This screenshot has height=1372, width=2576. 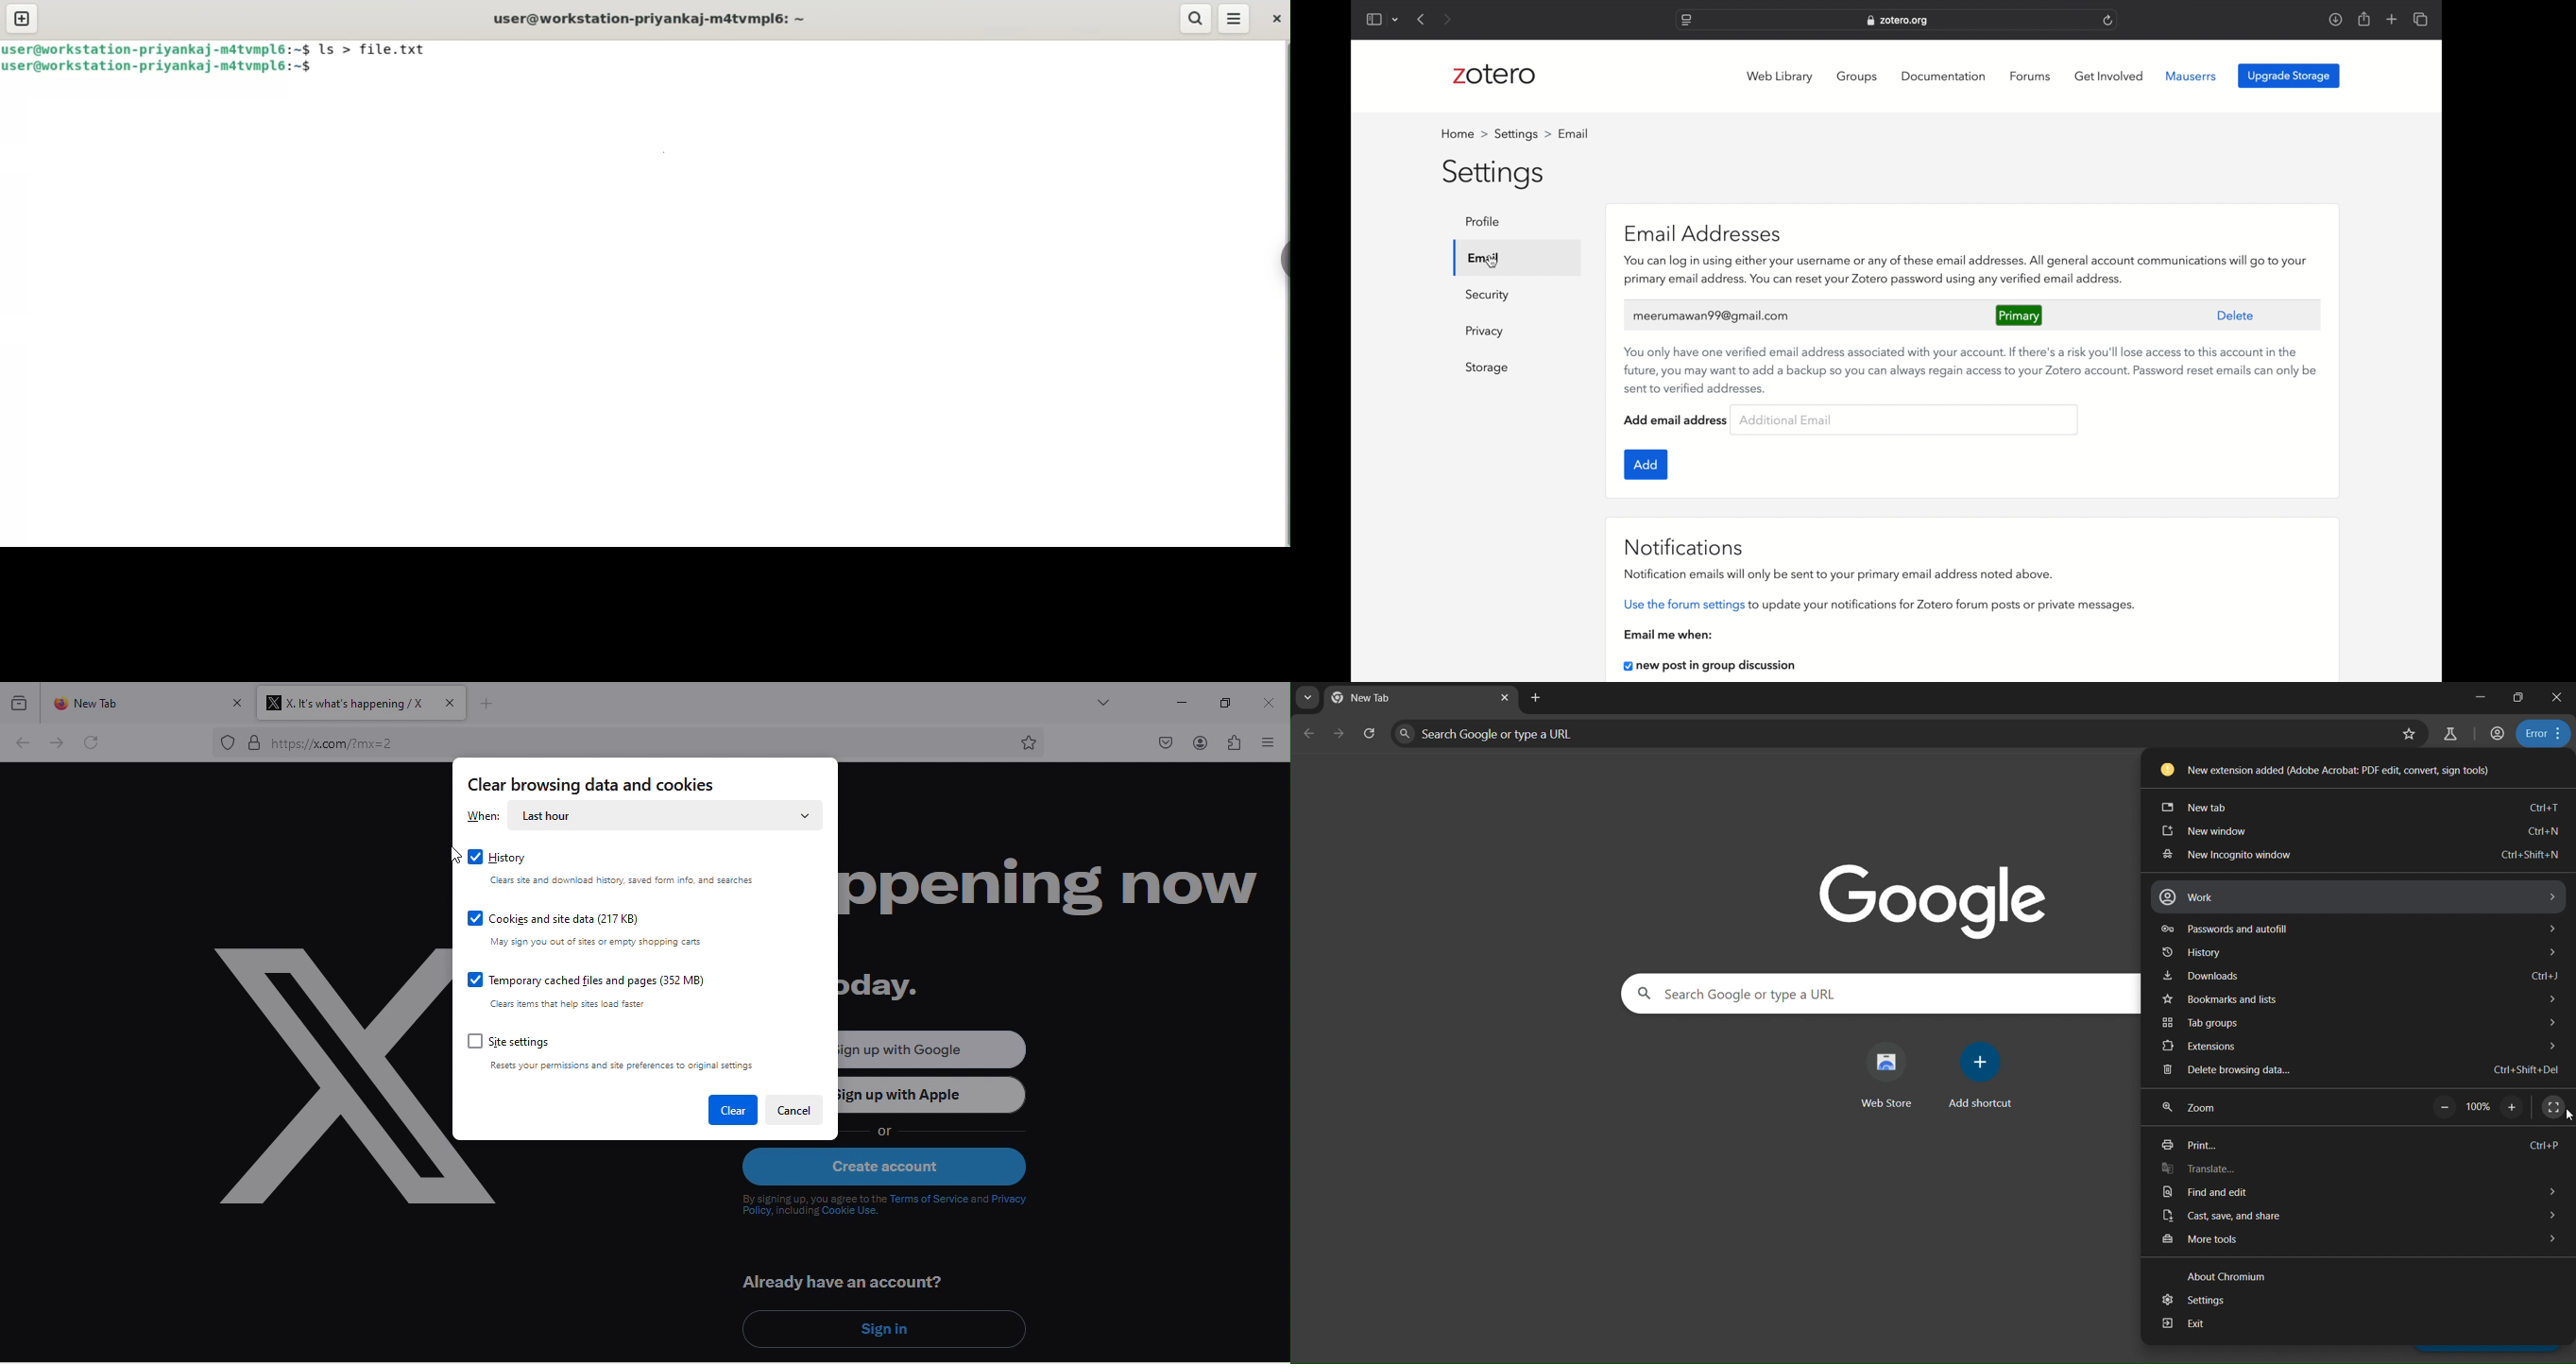 What do you see at coordinates (253, 745) in the screenshot?
I see `secure` at bounding box center [253, 745].